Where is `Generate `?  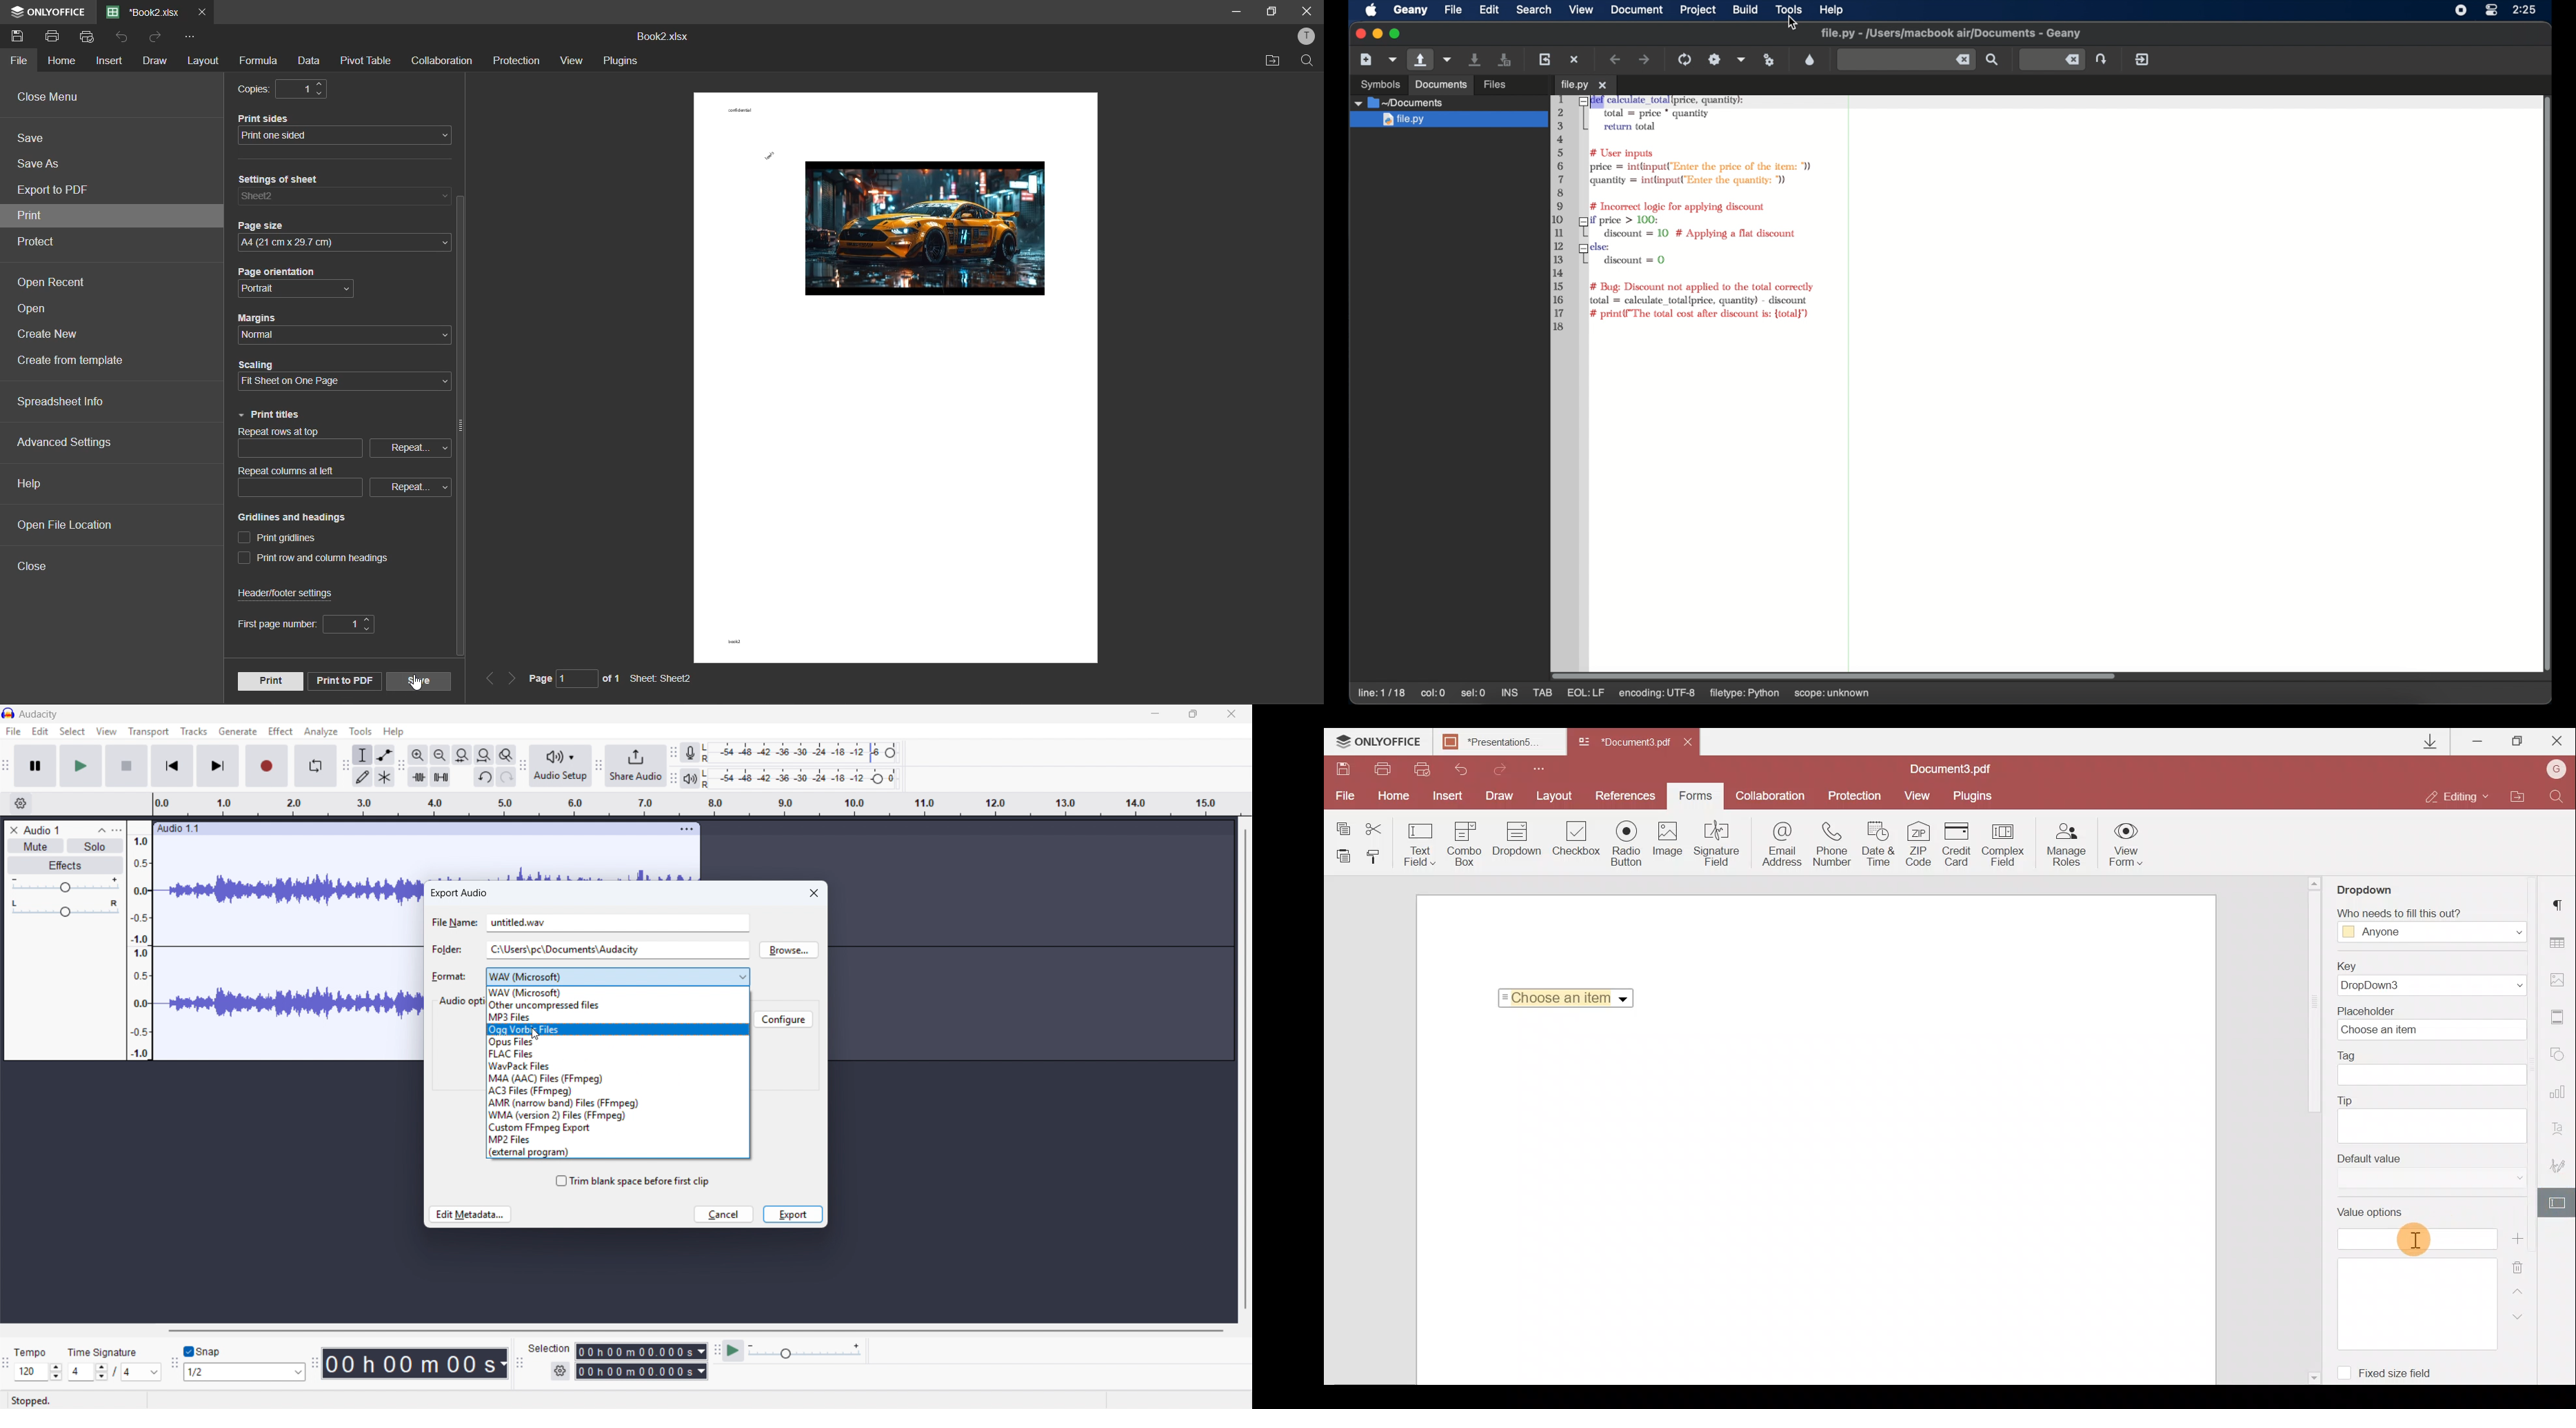 Generate  is located at coordinates (237, 731).